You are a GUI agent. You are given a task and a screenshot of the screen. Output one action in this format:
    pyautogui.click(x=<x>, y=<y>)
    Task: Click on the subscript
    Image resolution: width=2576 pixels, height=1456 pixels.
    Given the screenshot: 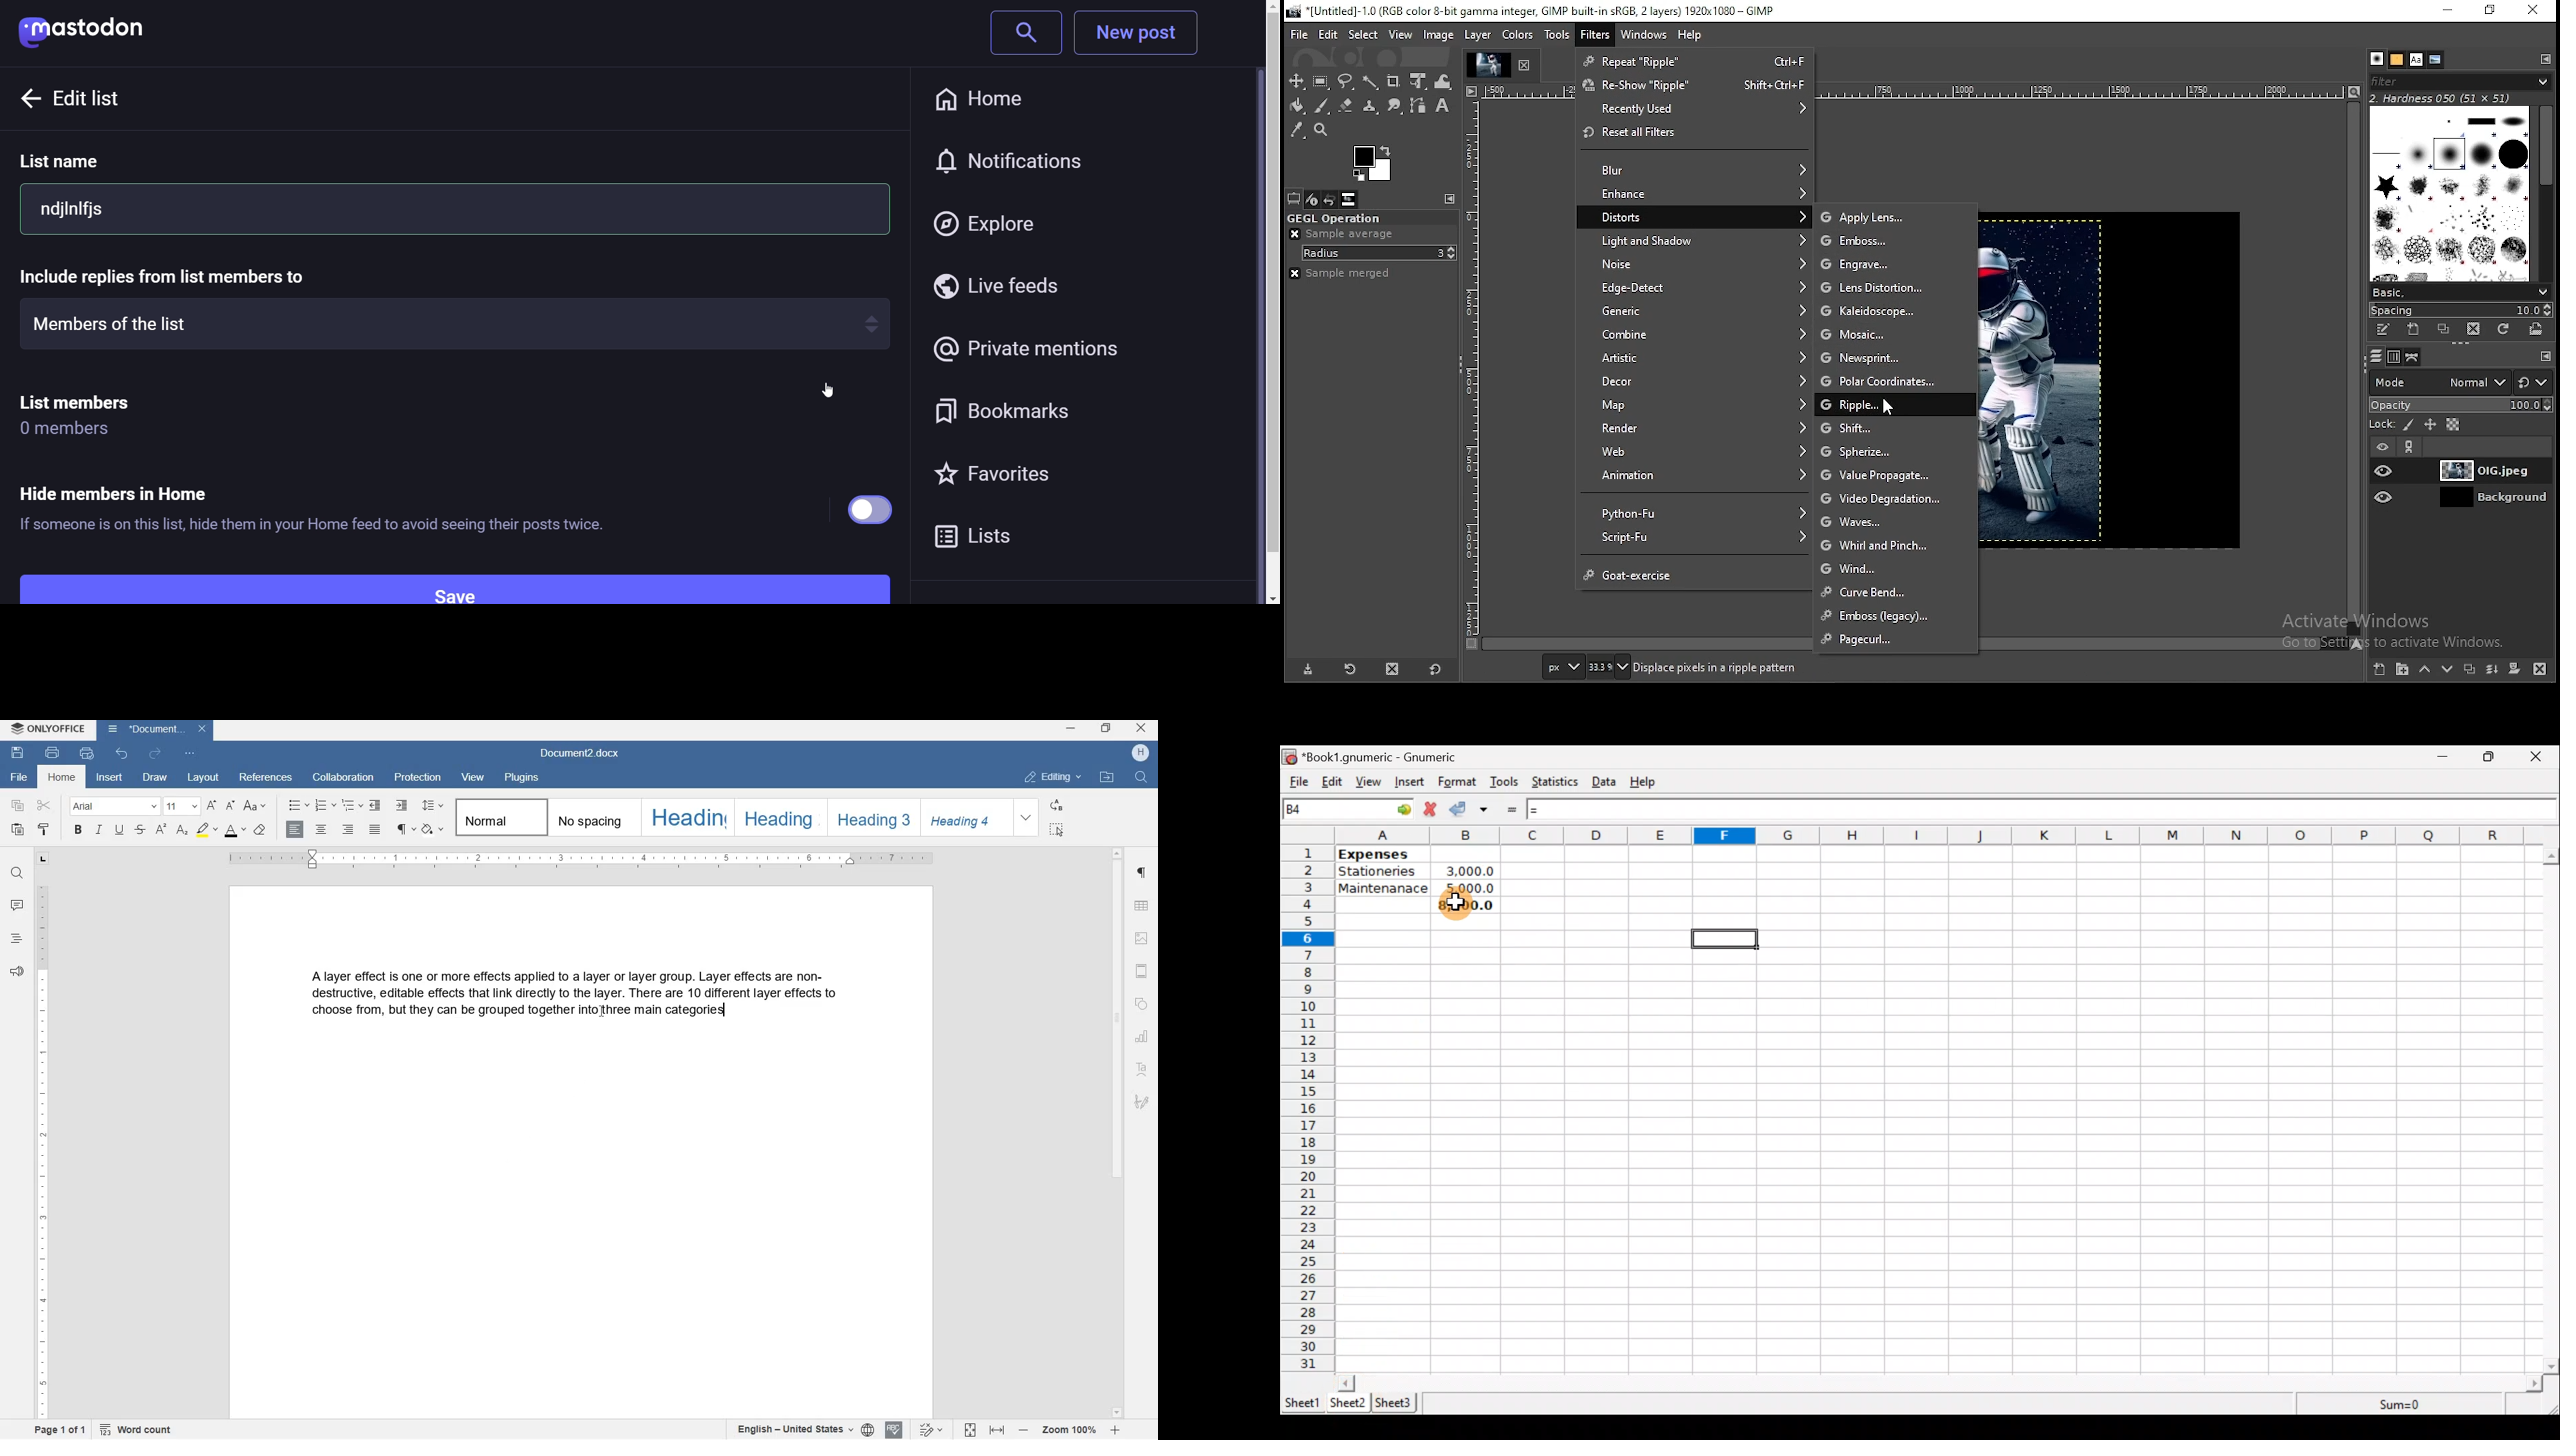 What is the action you would take?
    pyautogui.click(x=183, y=830)
    